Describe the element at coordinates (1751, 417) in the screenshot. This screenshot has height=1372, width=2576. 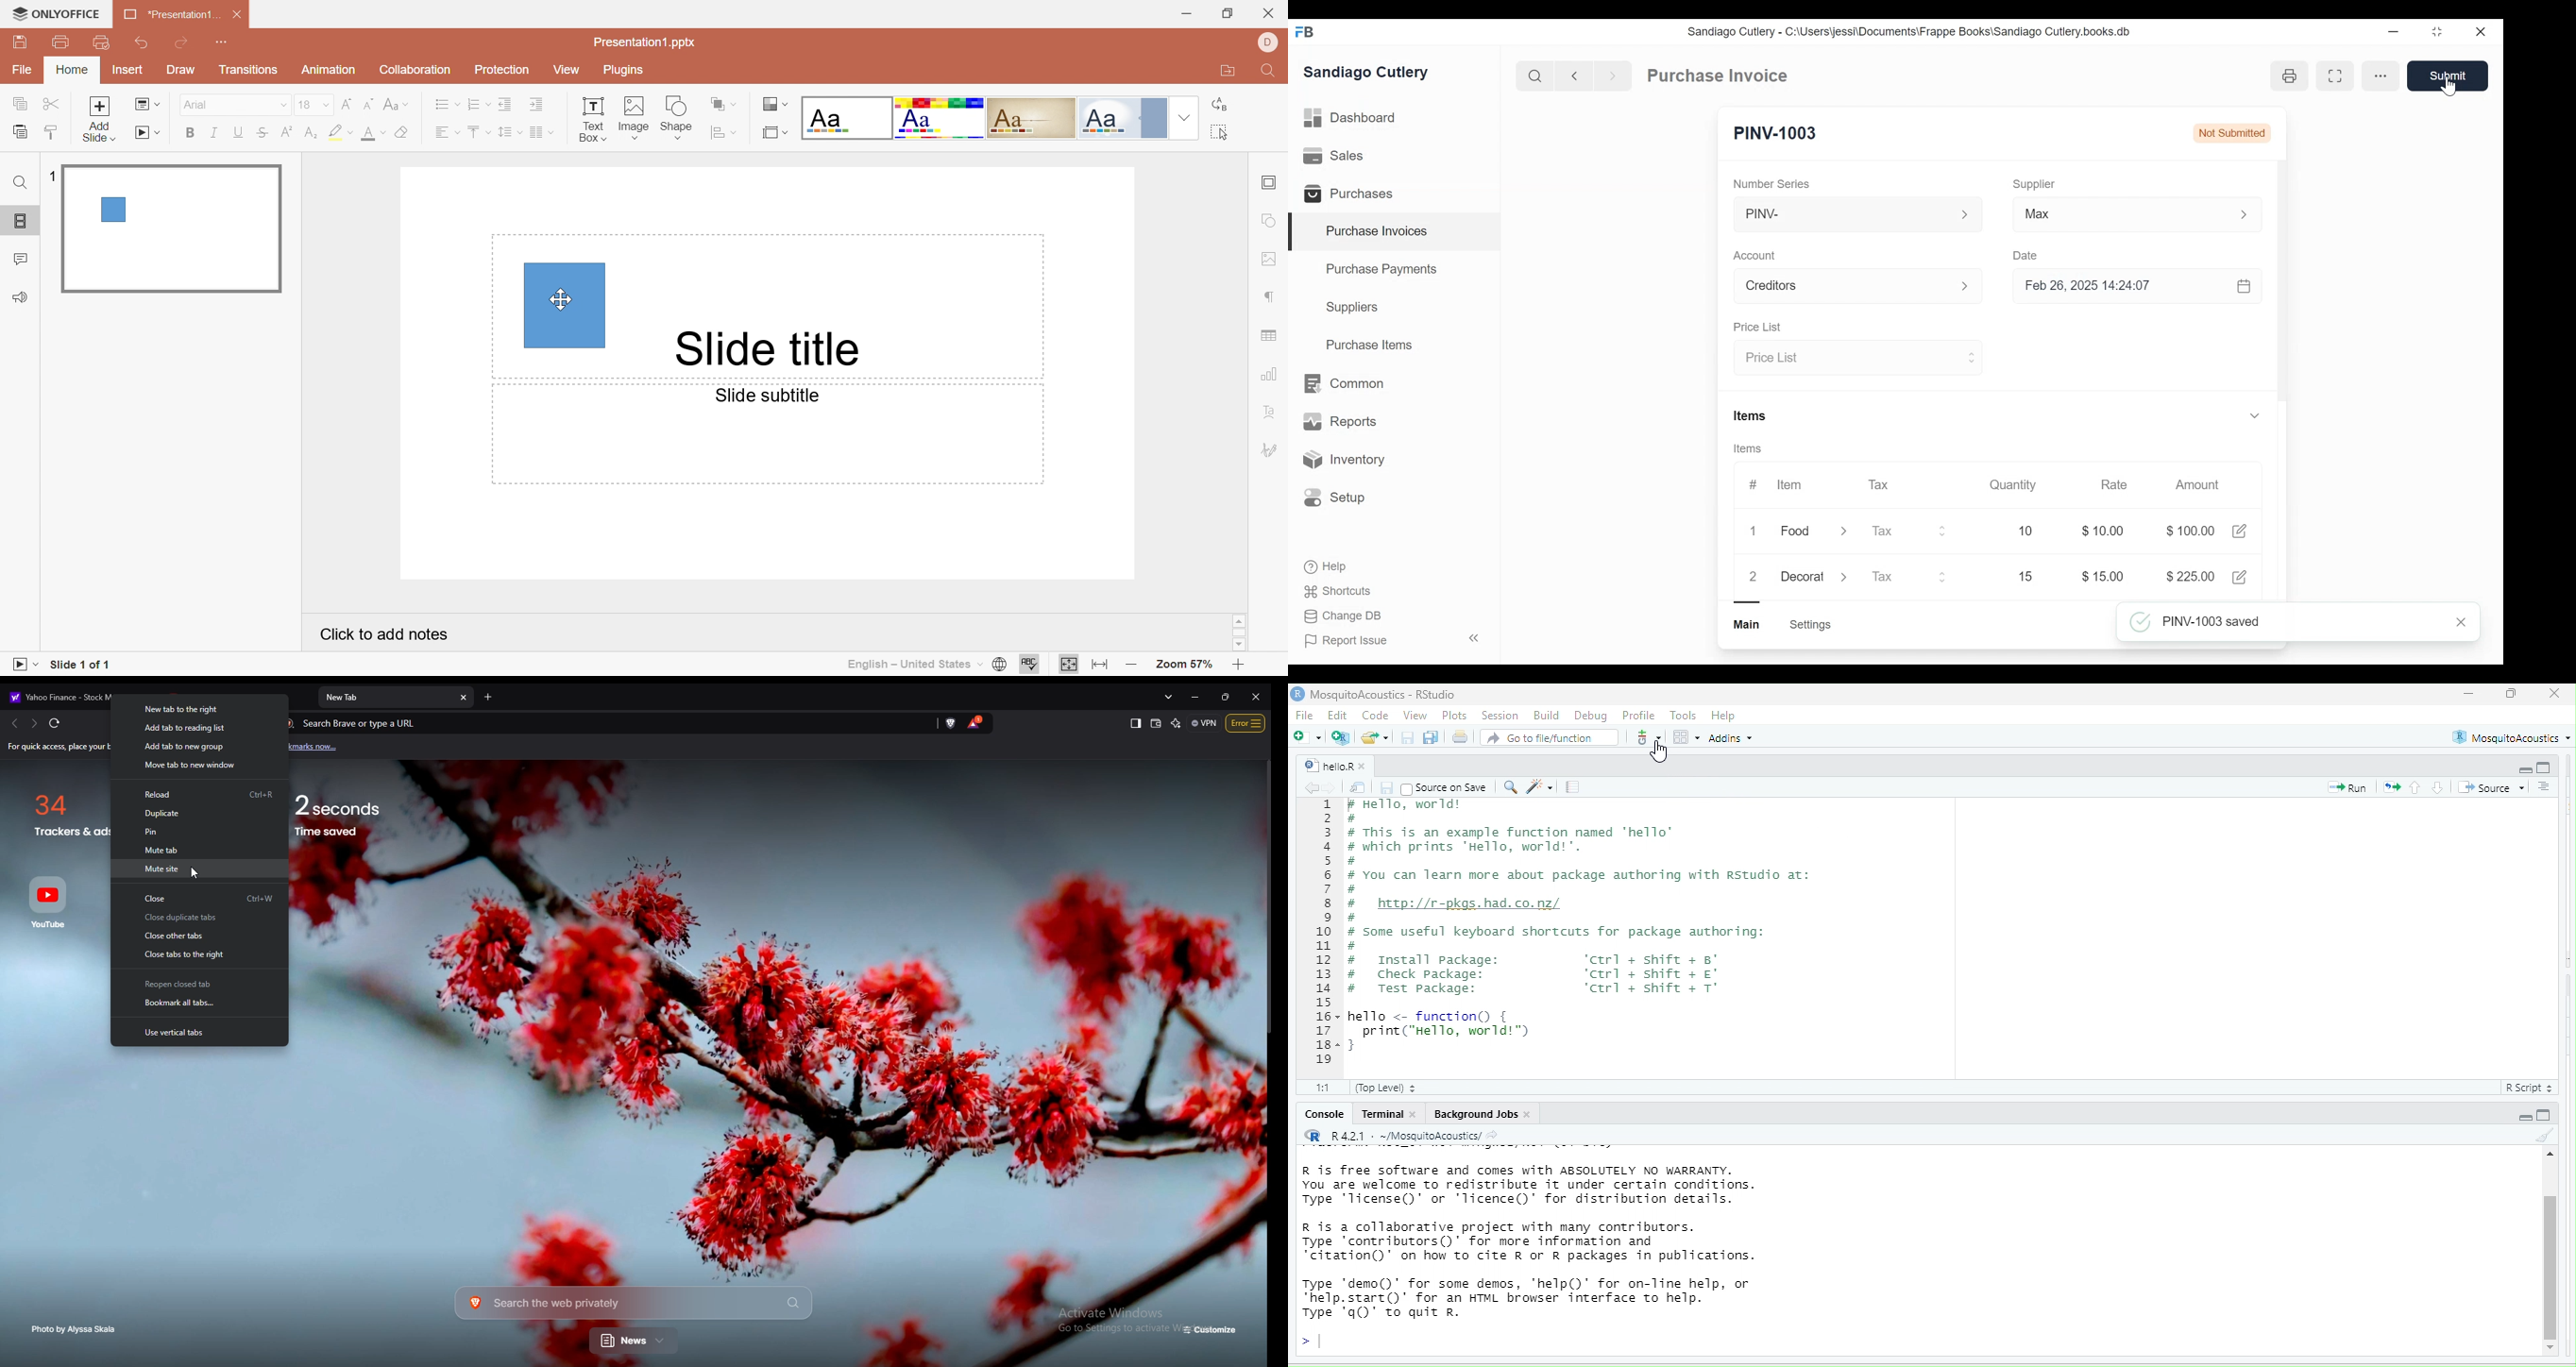
I see `Items` at that location.